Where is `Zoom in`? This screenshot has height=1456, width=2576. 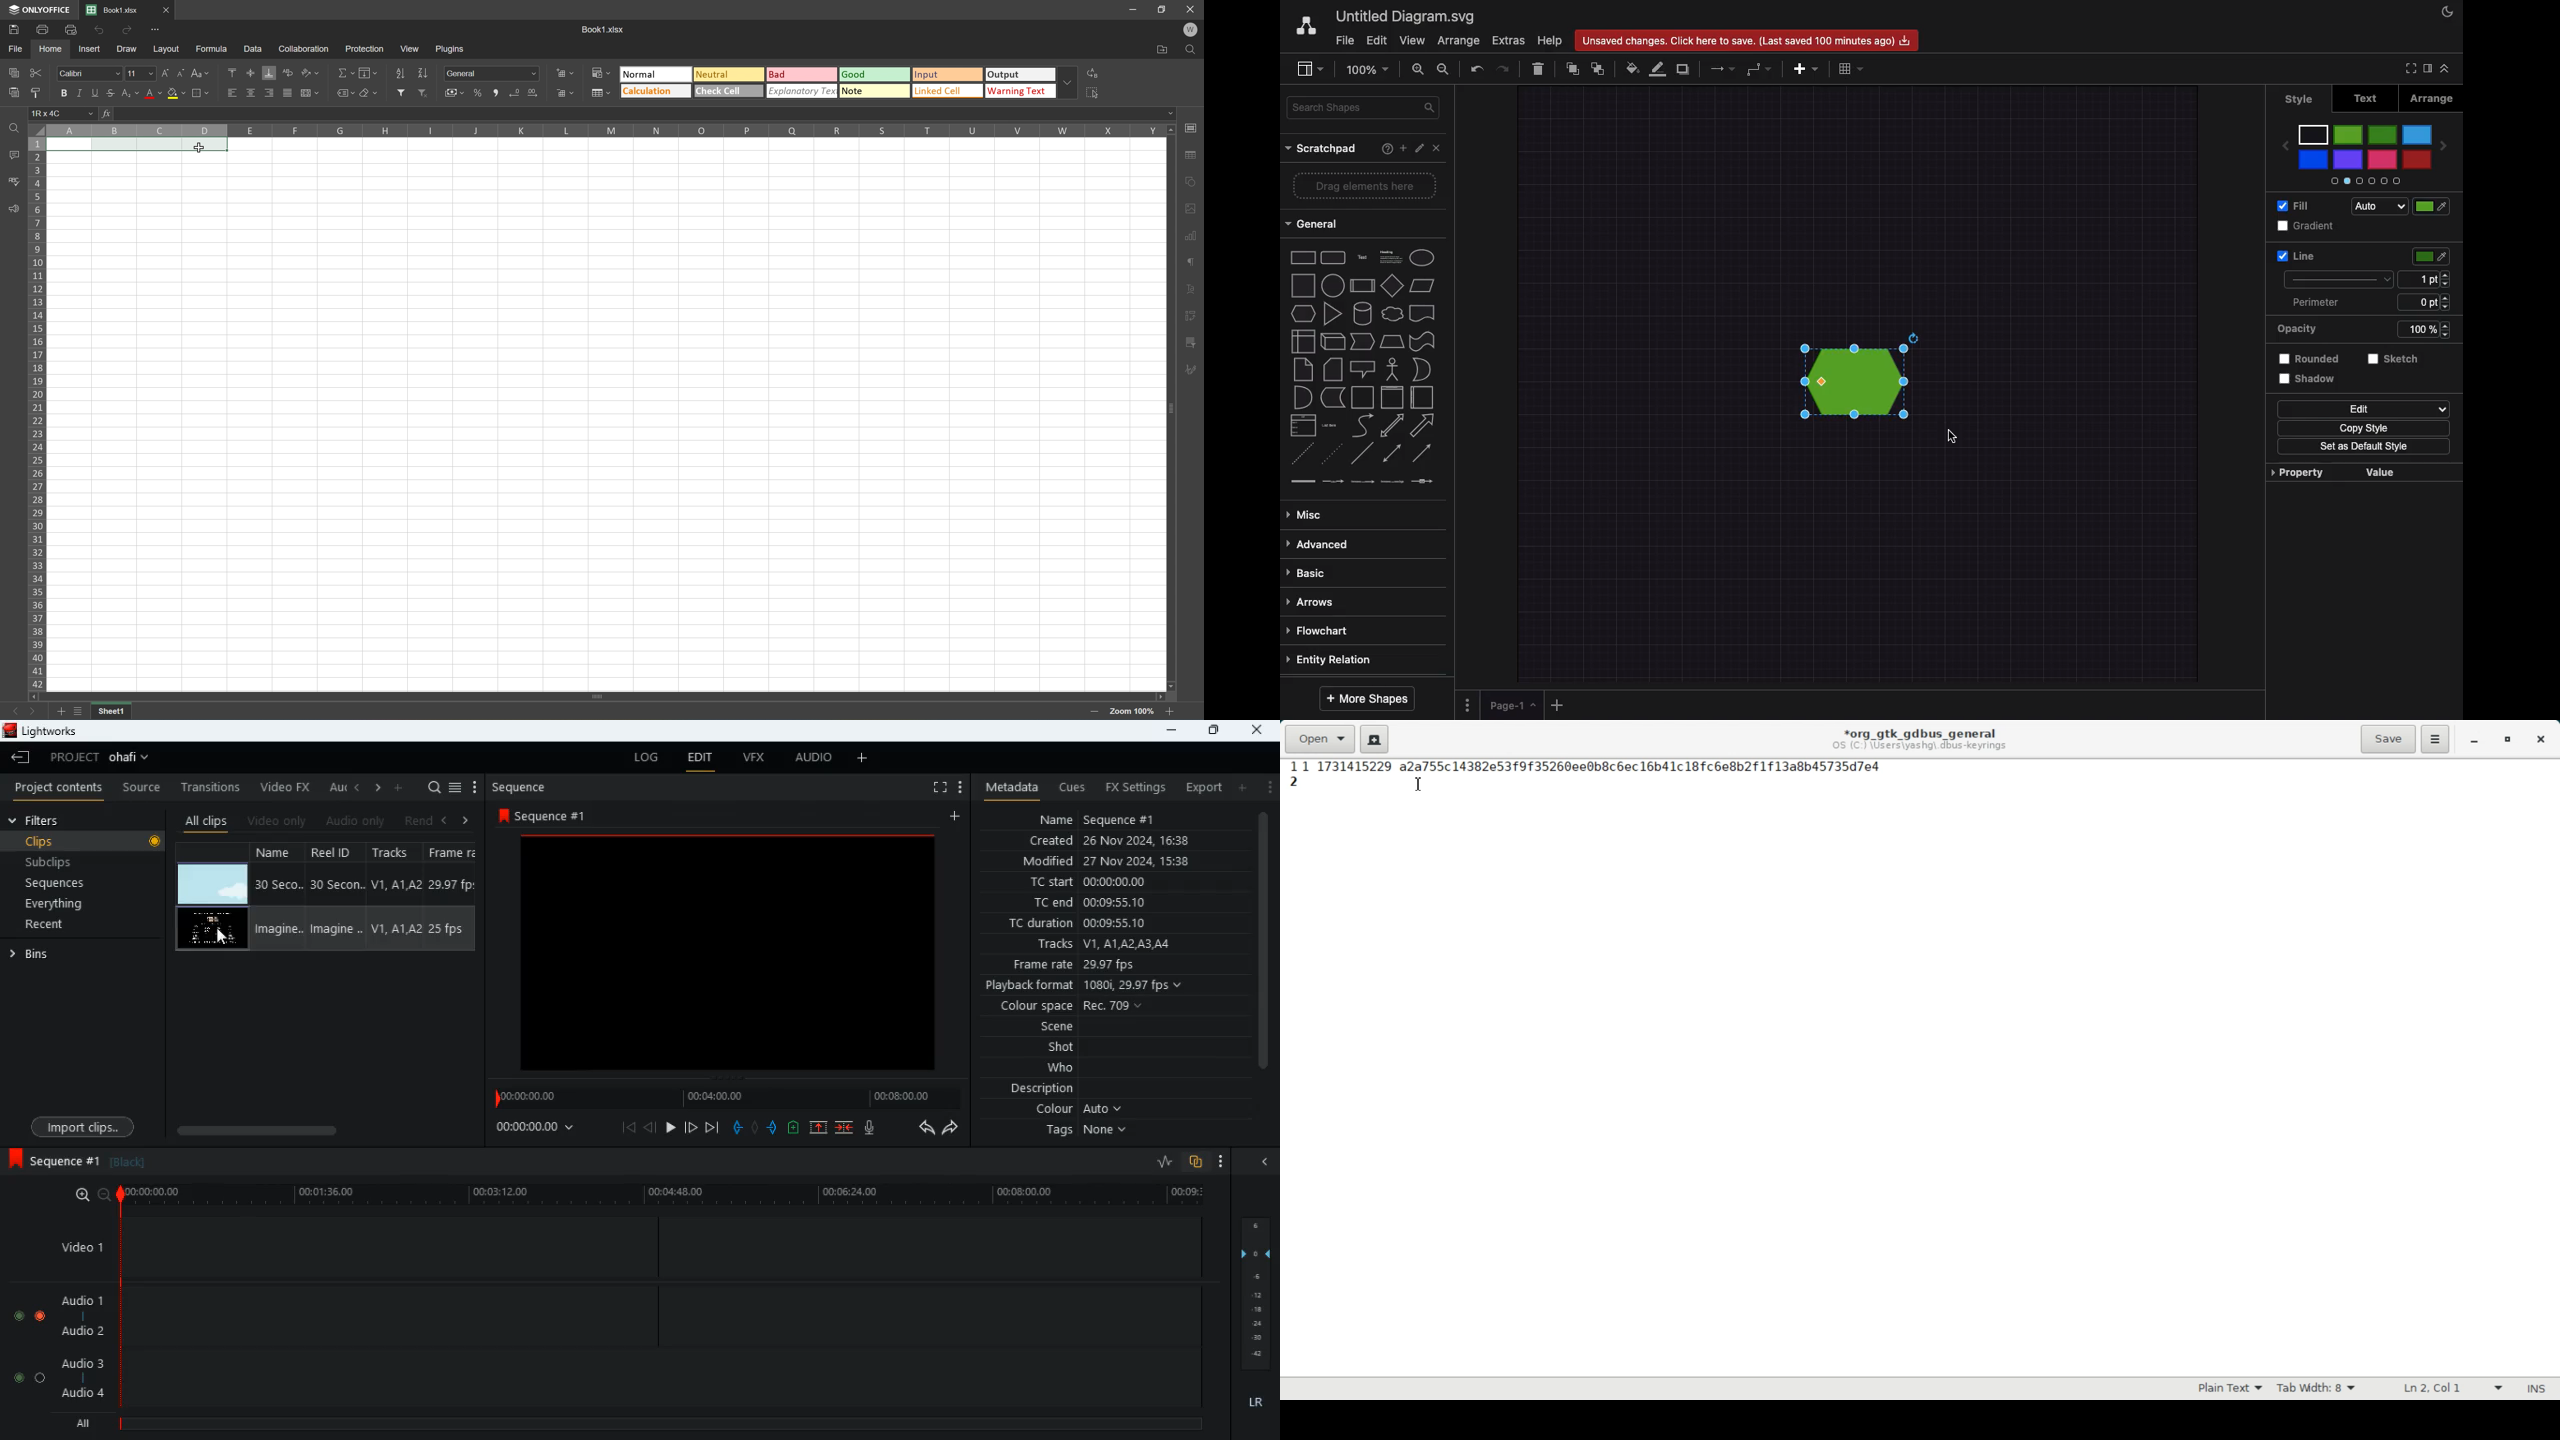
Zoom in is located at coordinates (1096, 712).